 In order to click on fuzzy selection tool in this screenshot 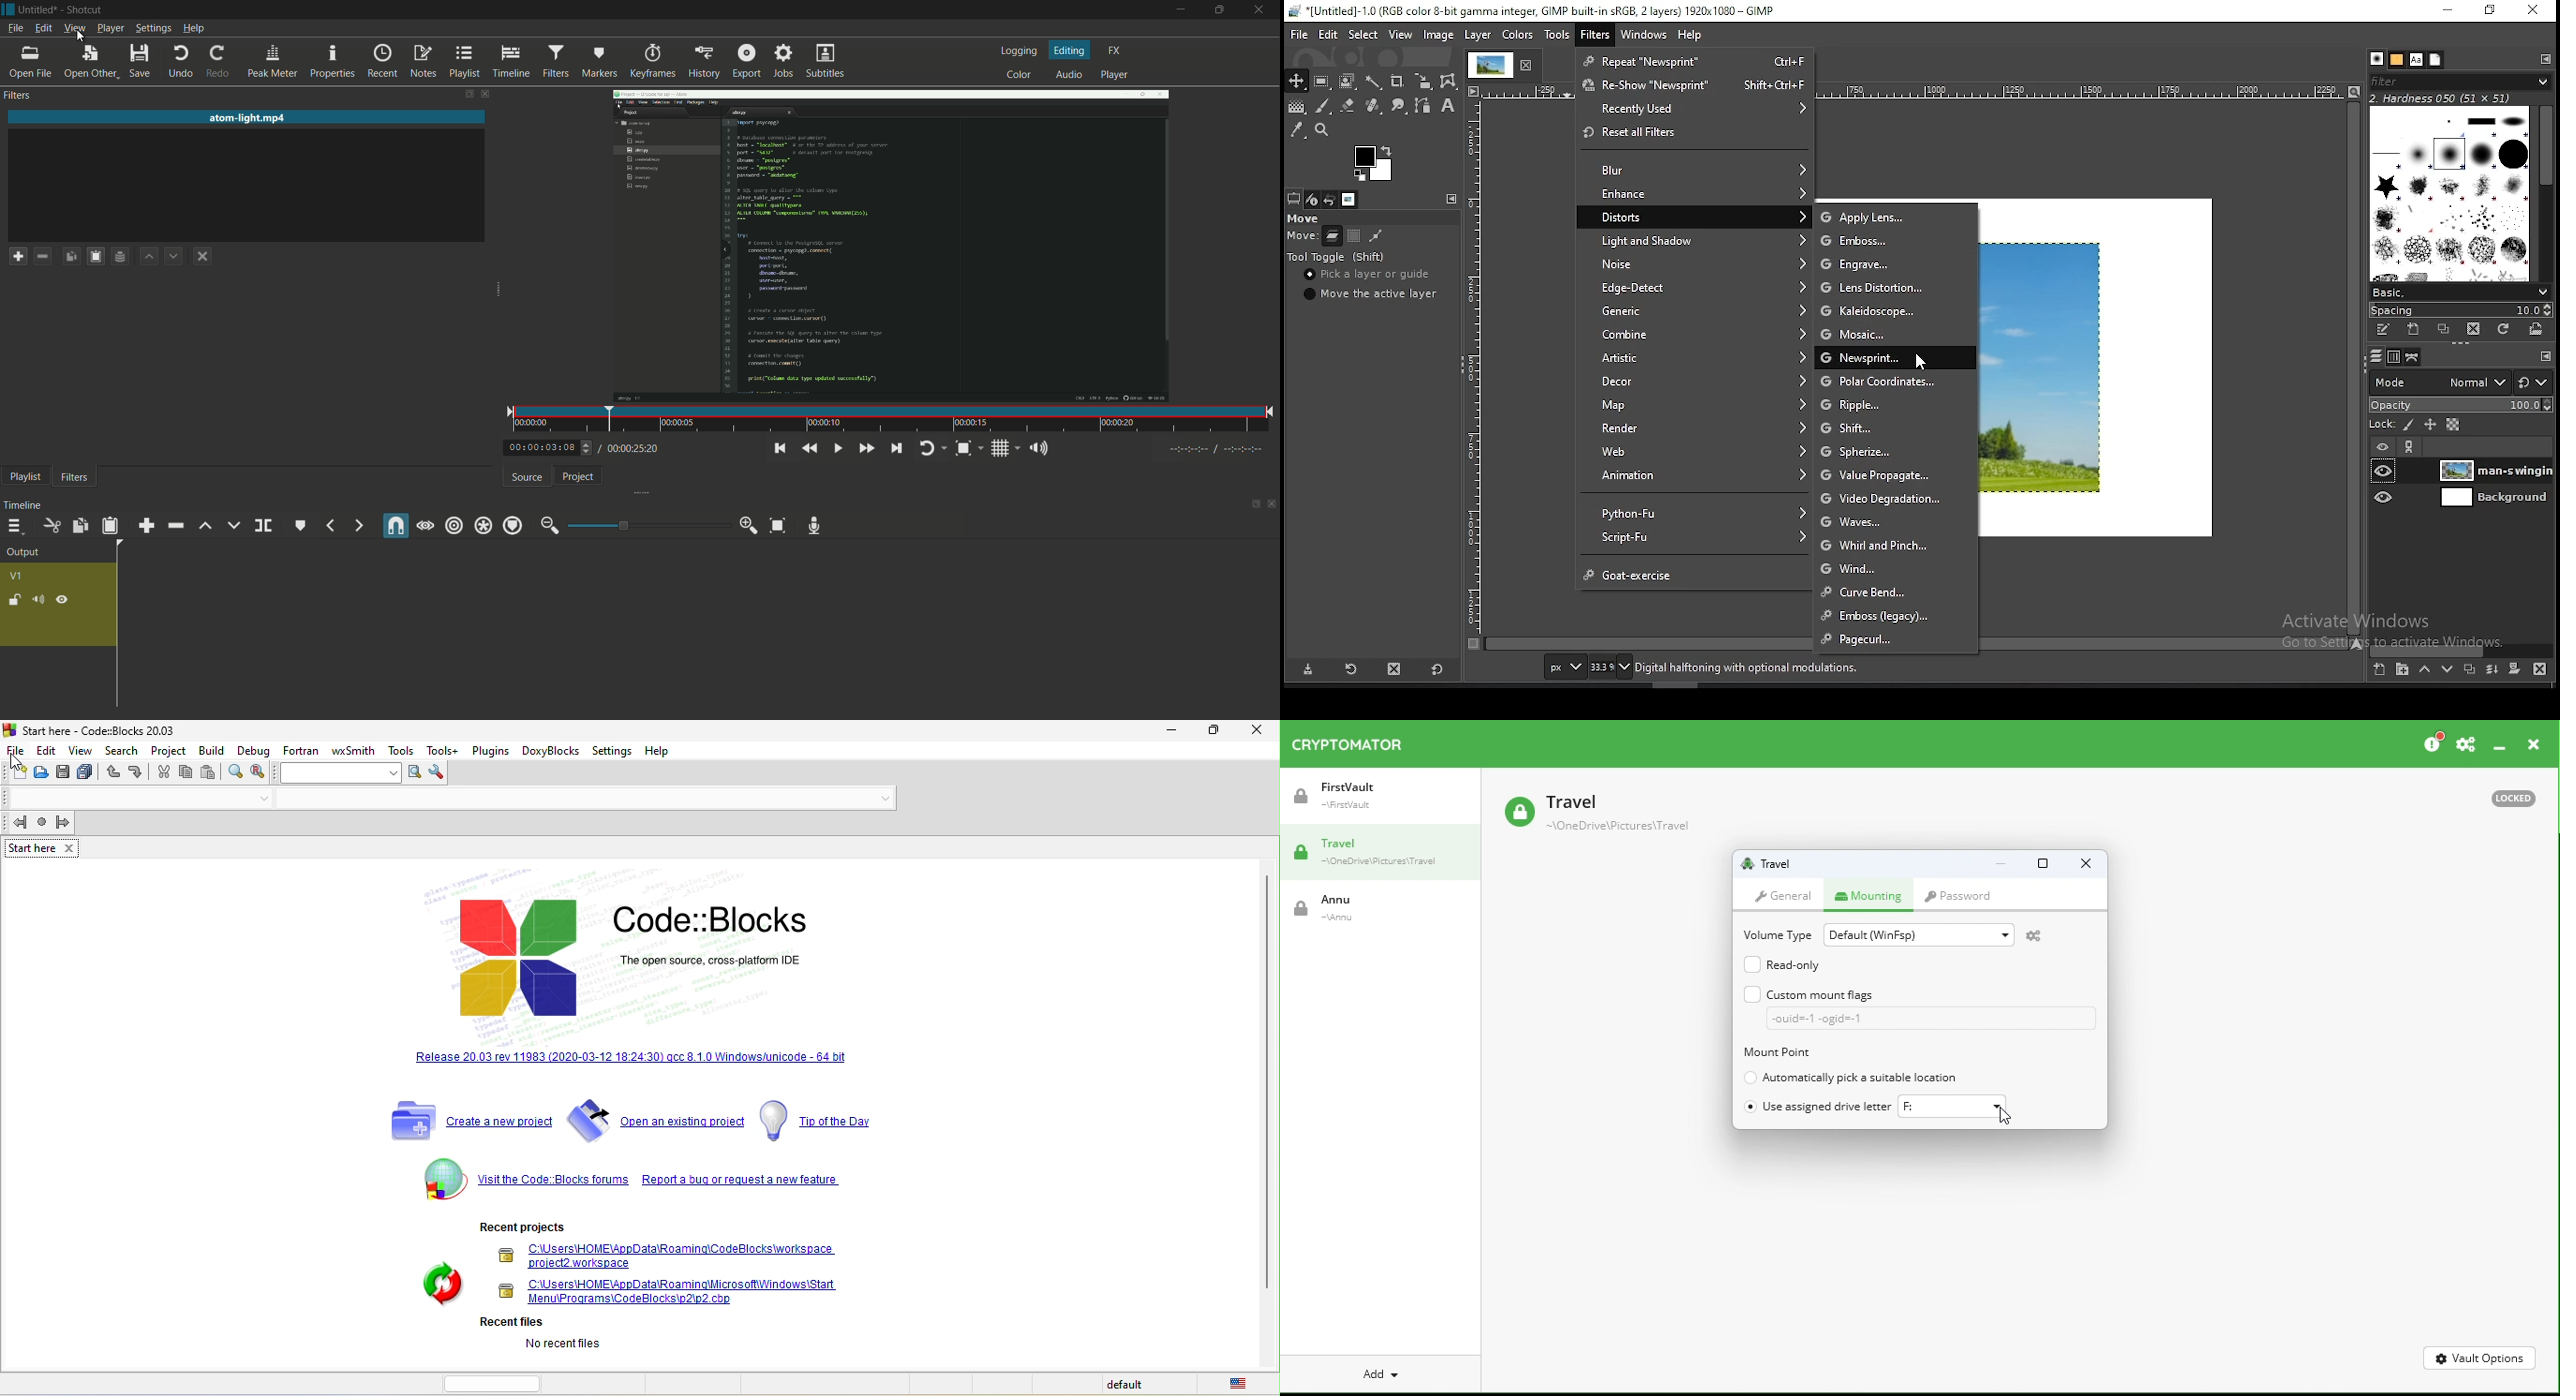, I will do `click(1373, 83)`.